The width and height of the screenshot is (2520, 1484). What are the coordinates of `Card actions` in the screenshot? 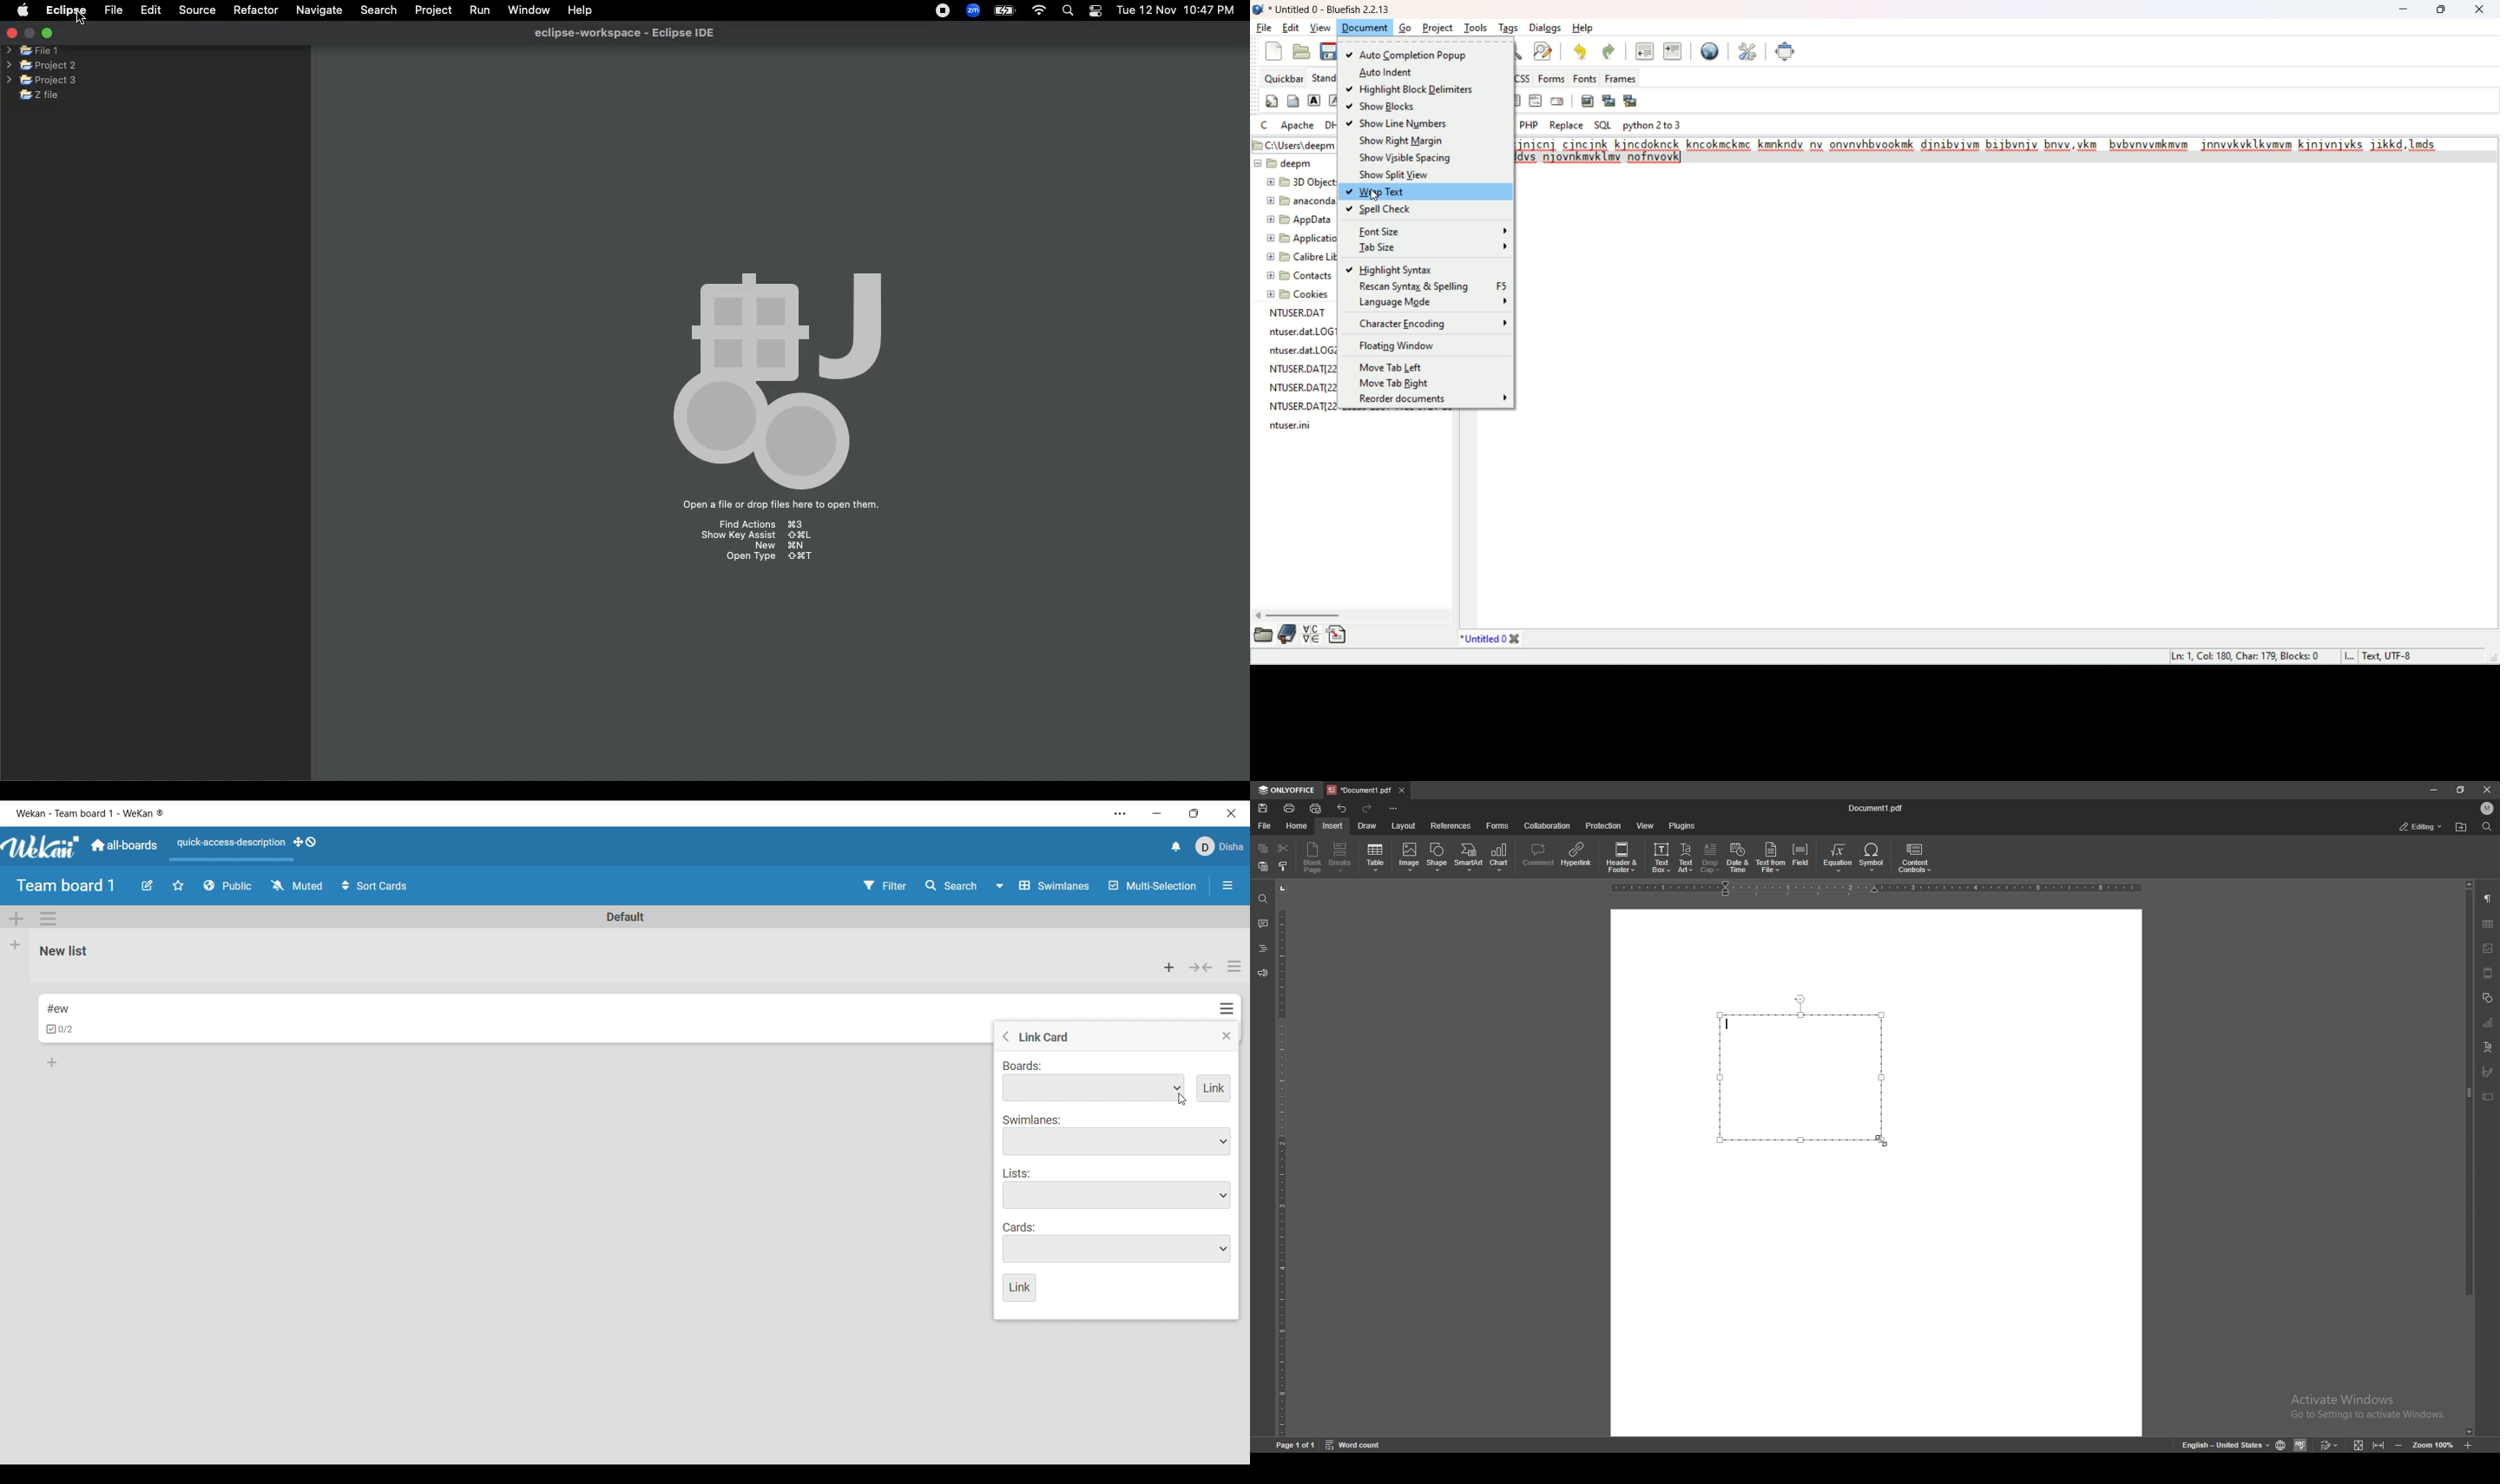 It's located at (1227, 1009).